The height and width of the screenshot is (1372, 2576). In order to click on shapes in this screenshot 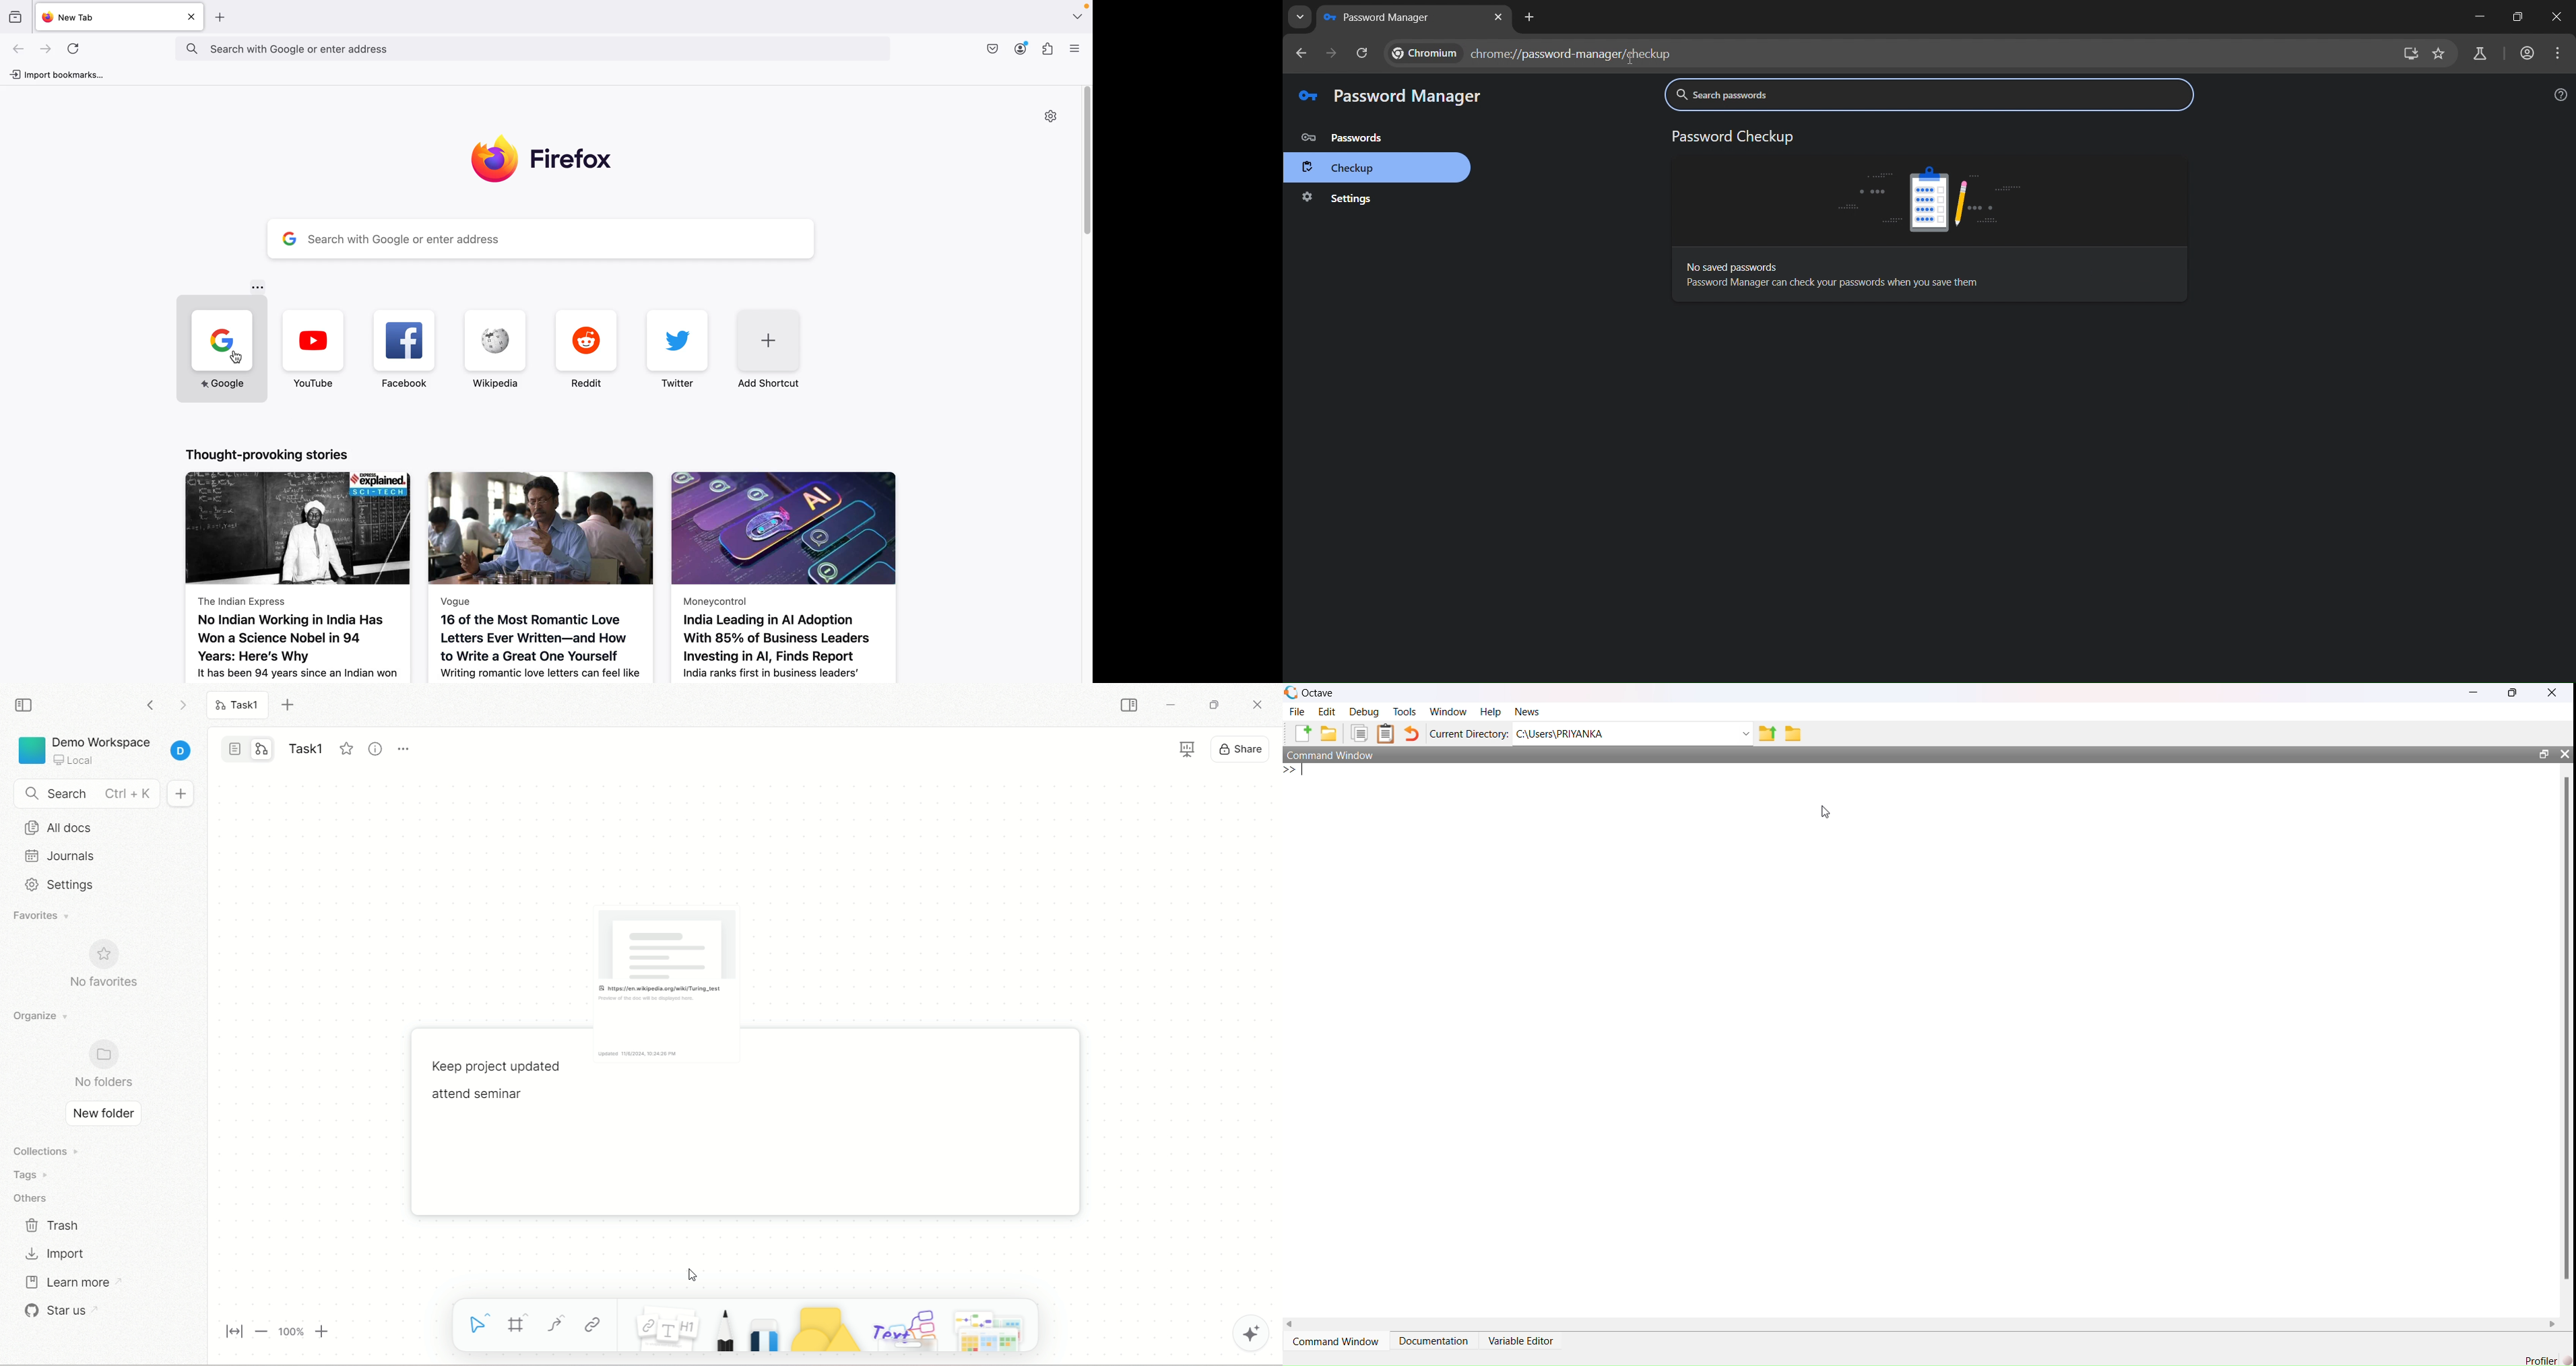, I will do `click(825, 1329)`.